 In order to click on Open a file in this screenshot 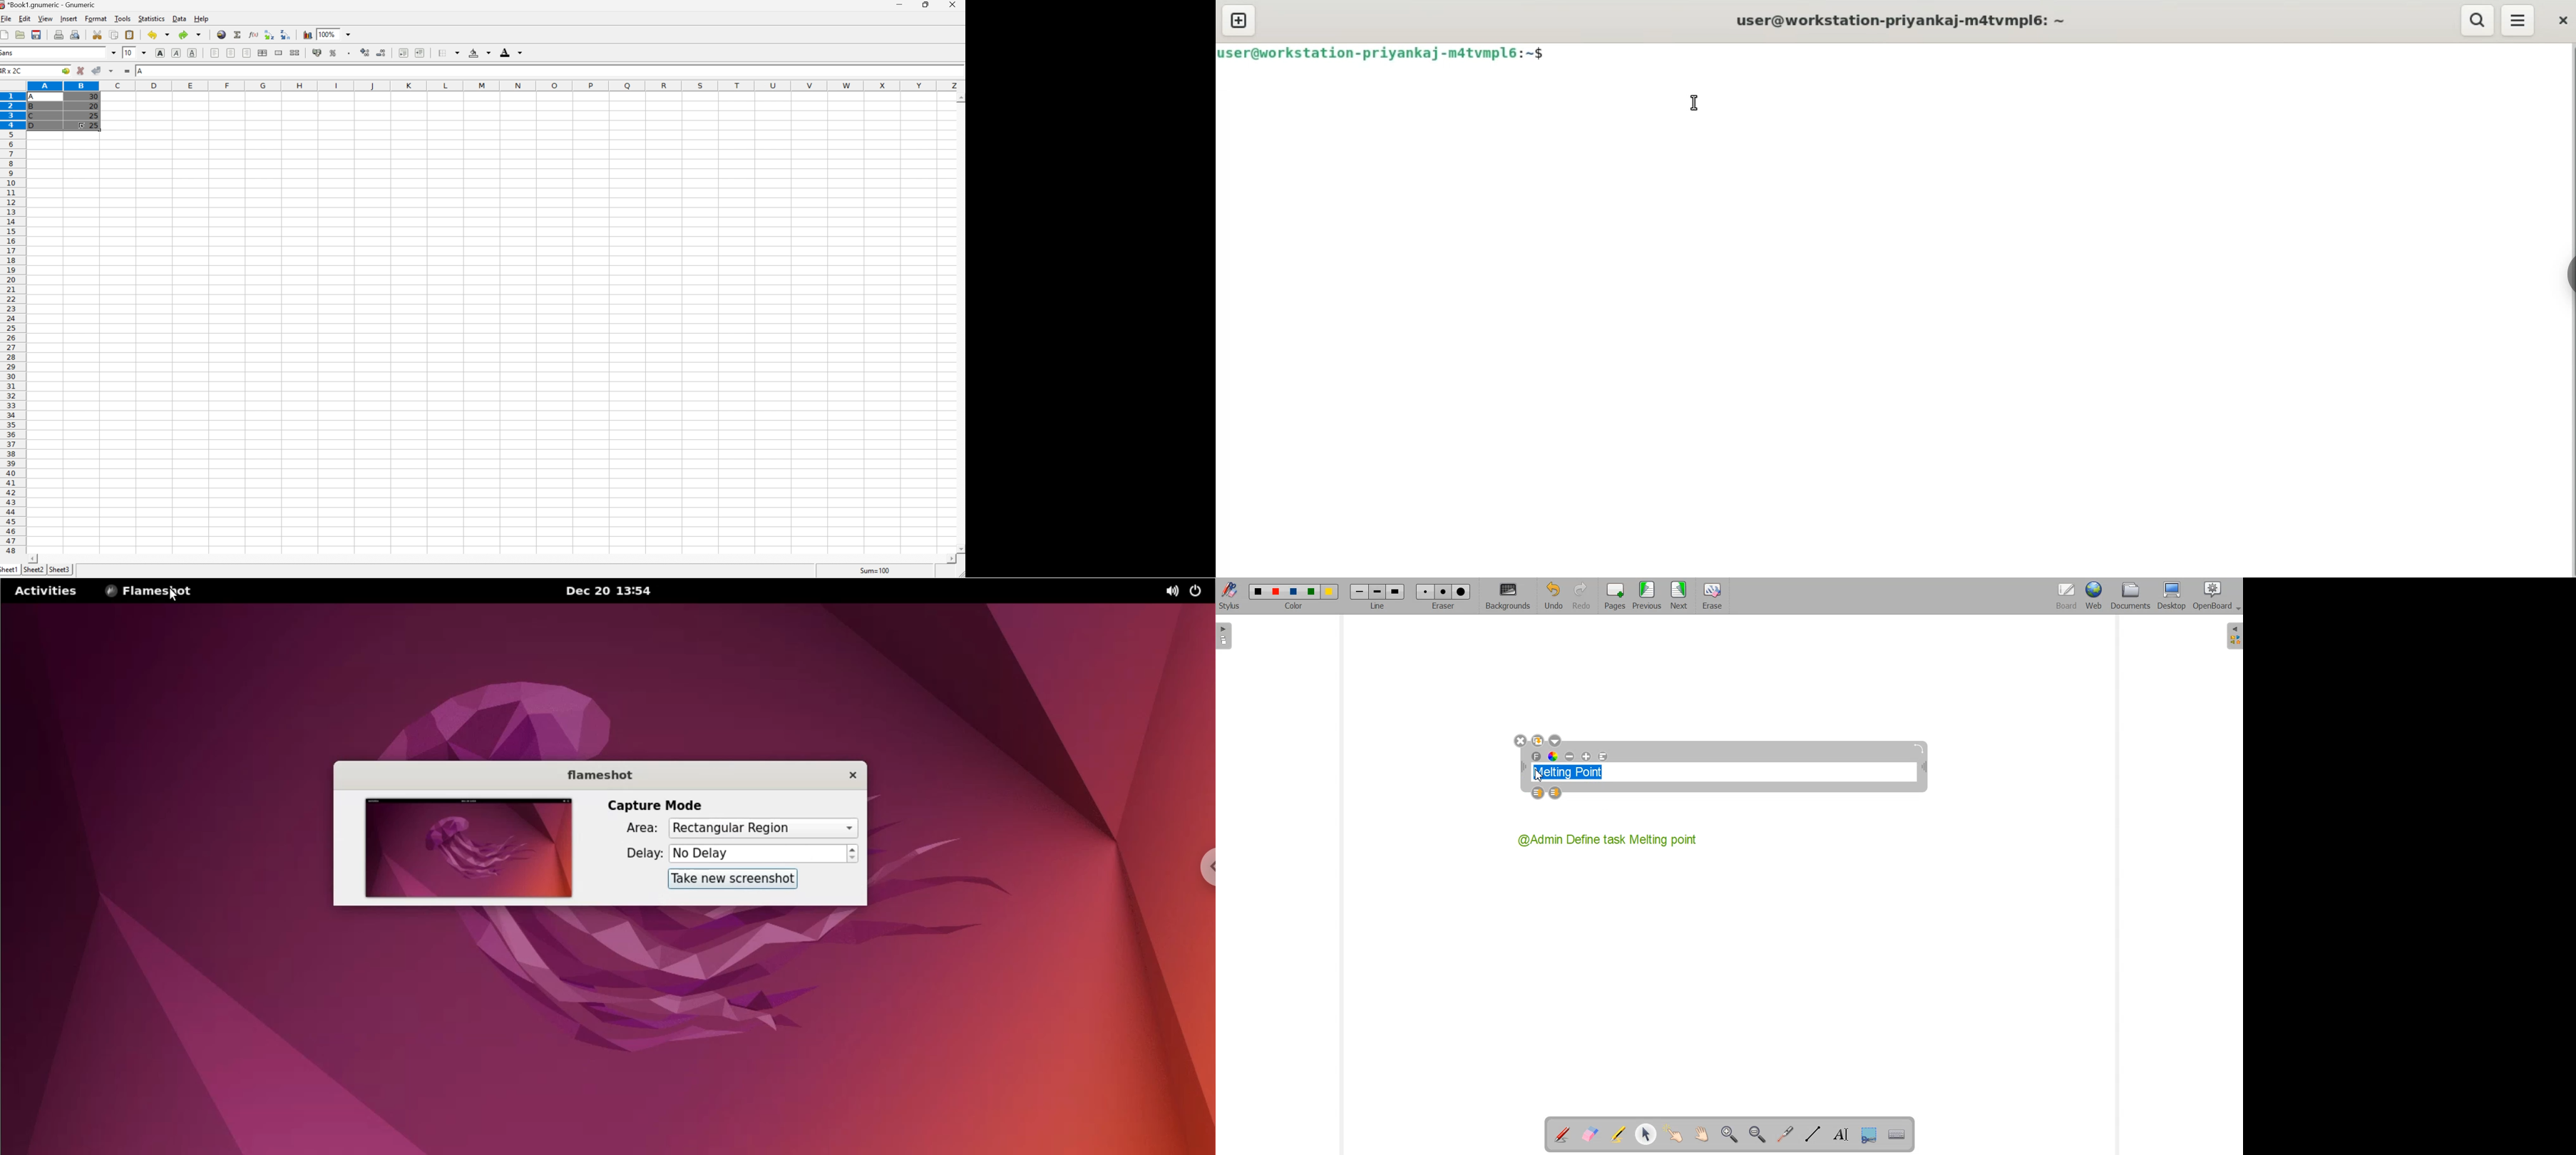, I will do `click(20, 34)`.